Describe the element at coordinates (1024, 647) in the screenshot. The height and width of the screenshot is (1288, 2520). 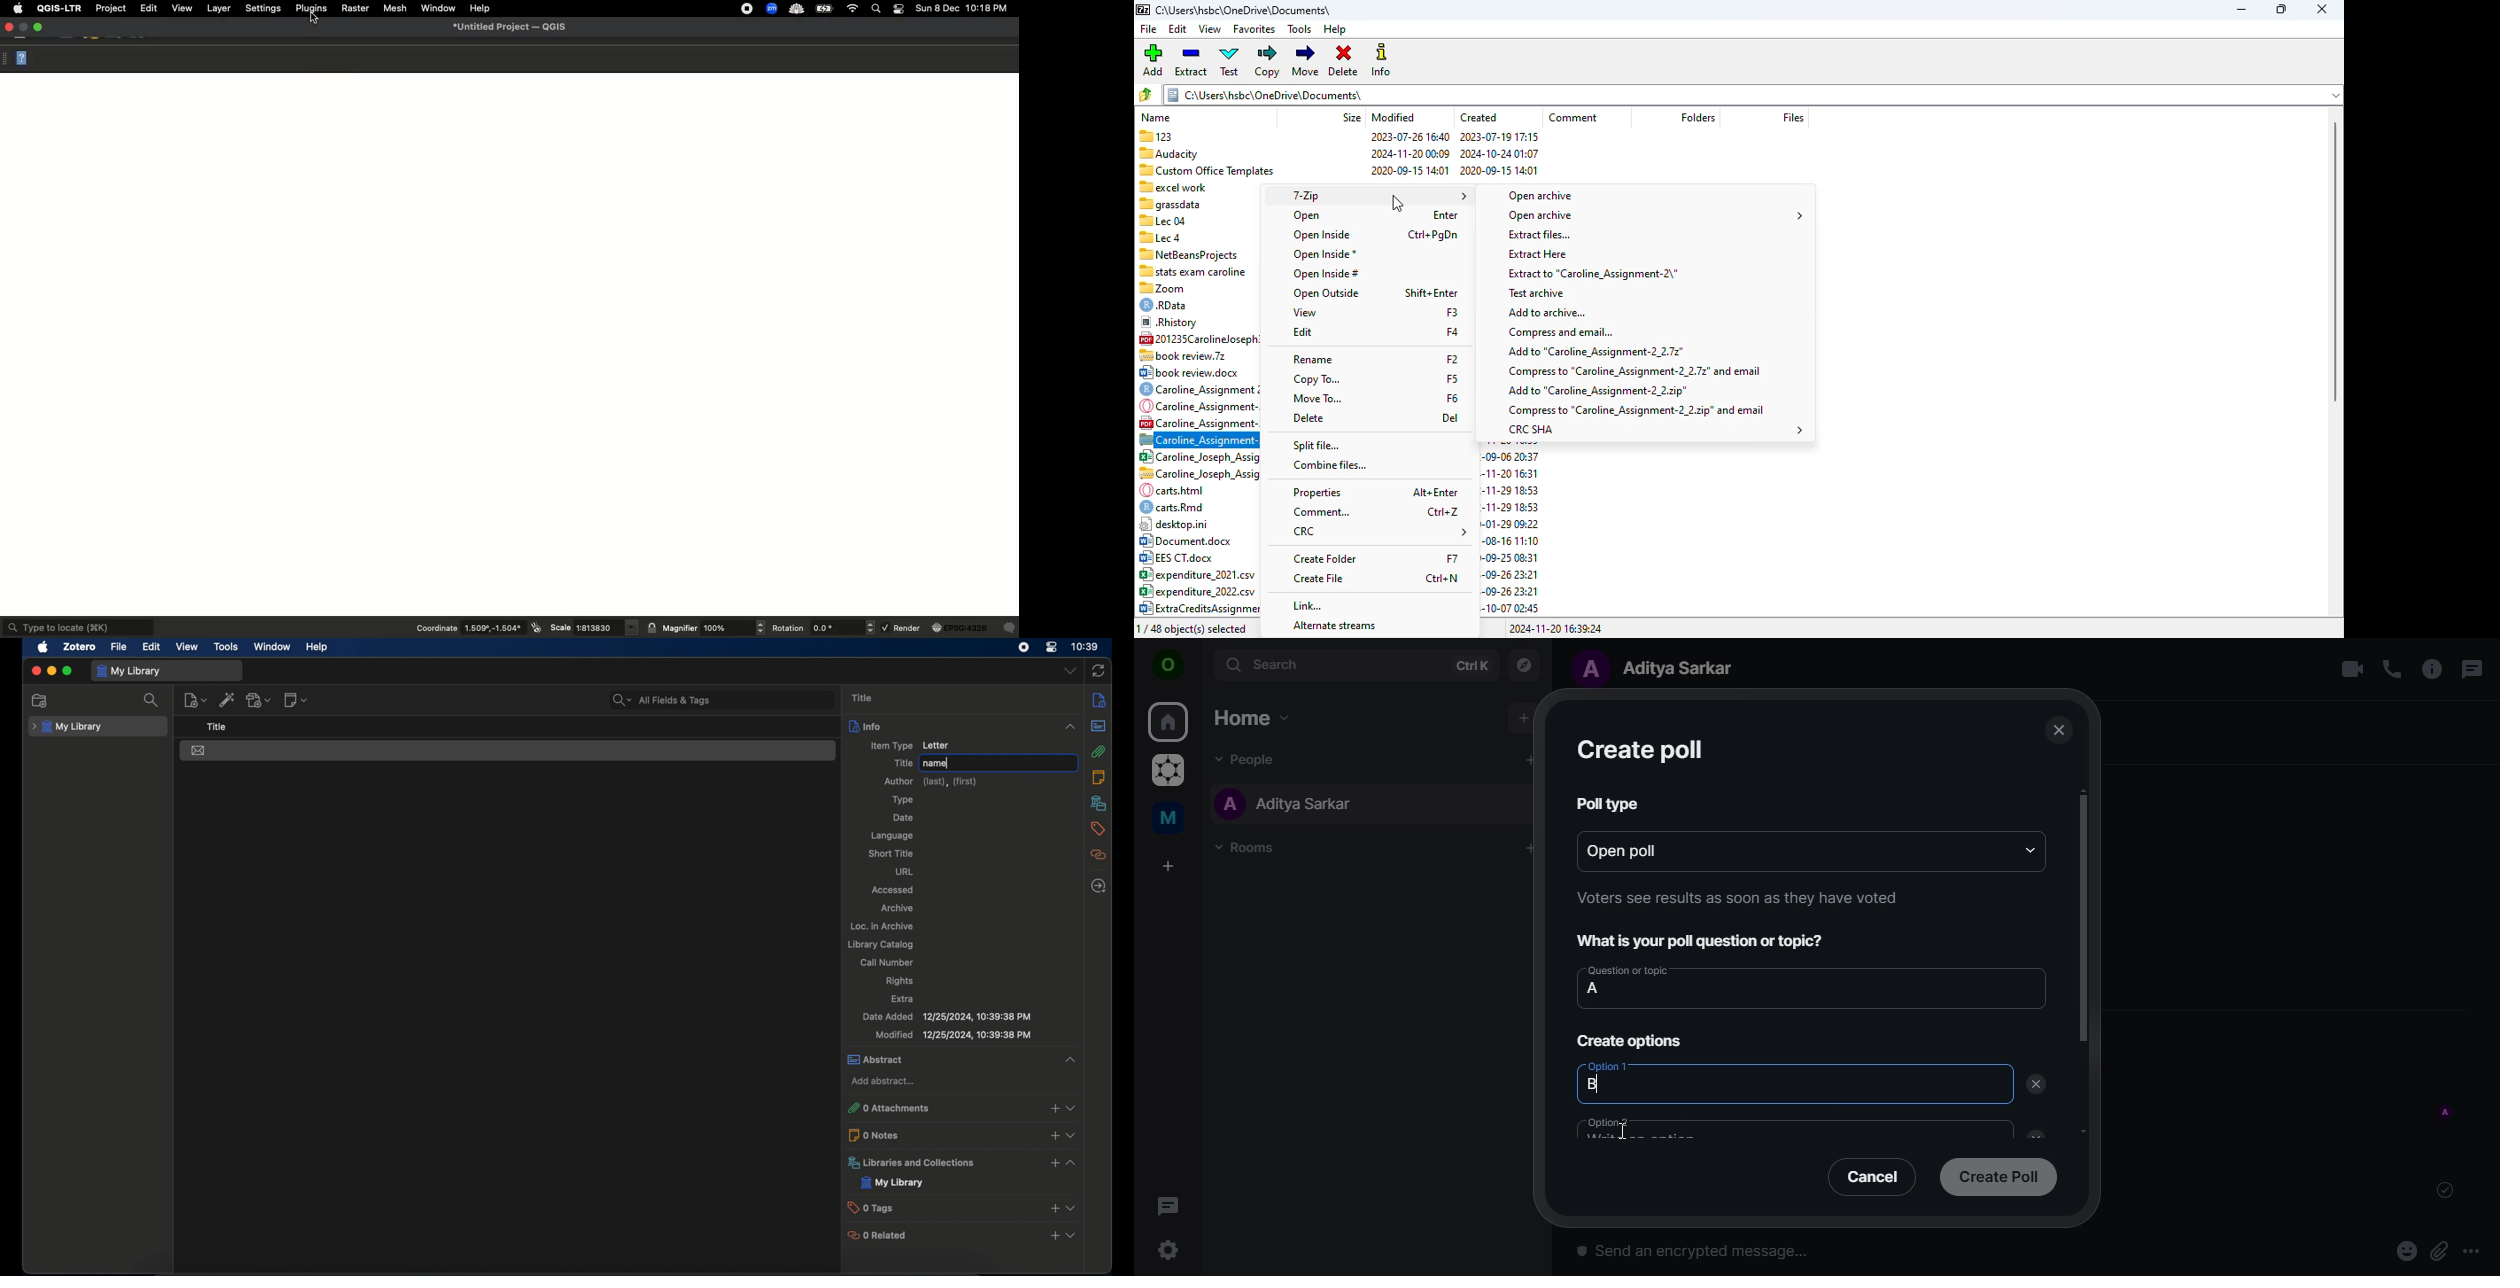
I see `screen recorder` at that location.